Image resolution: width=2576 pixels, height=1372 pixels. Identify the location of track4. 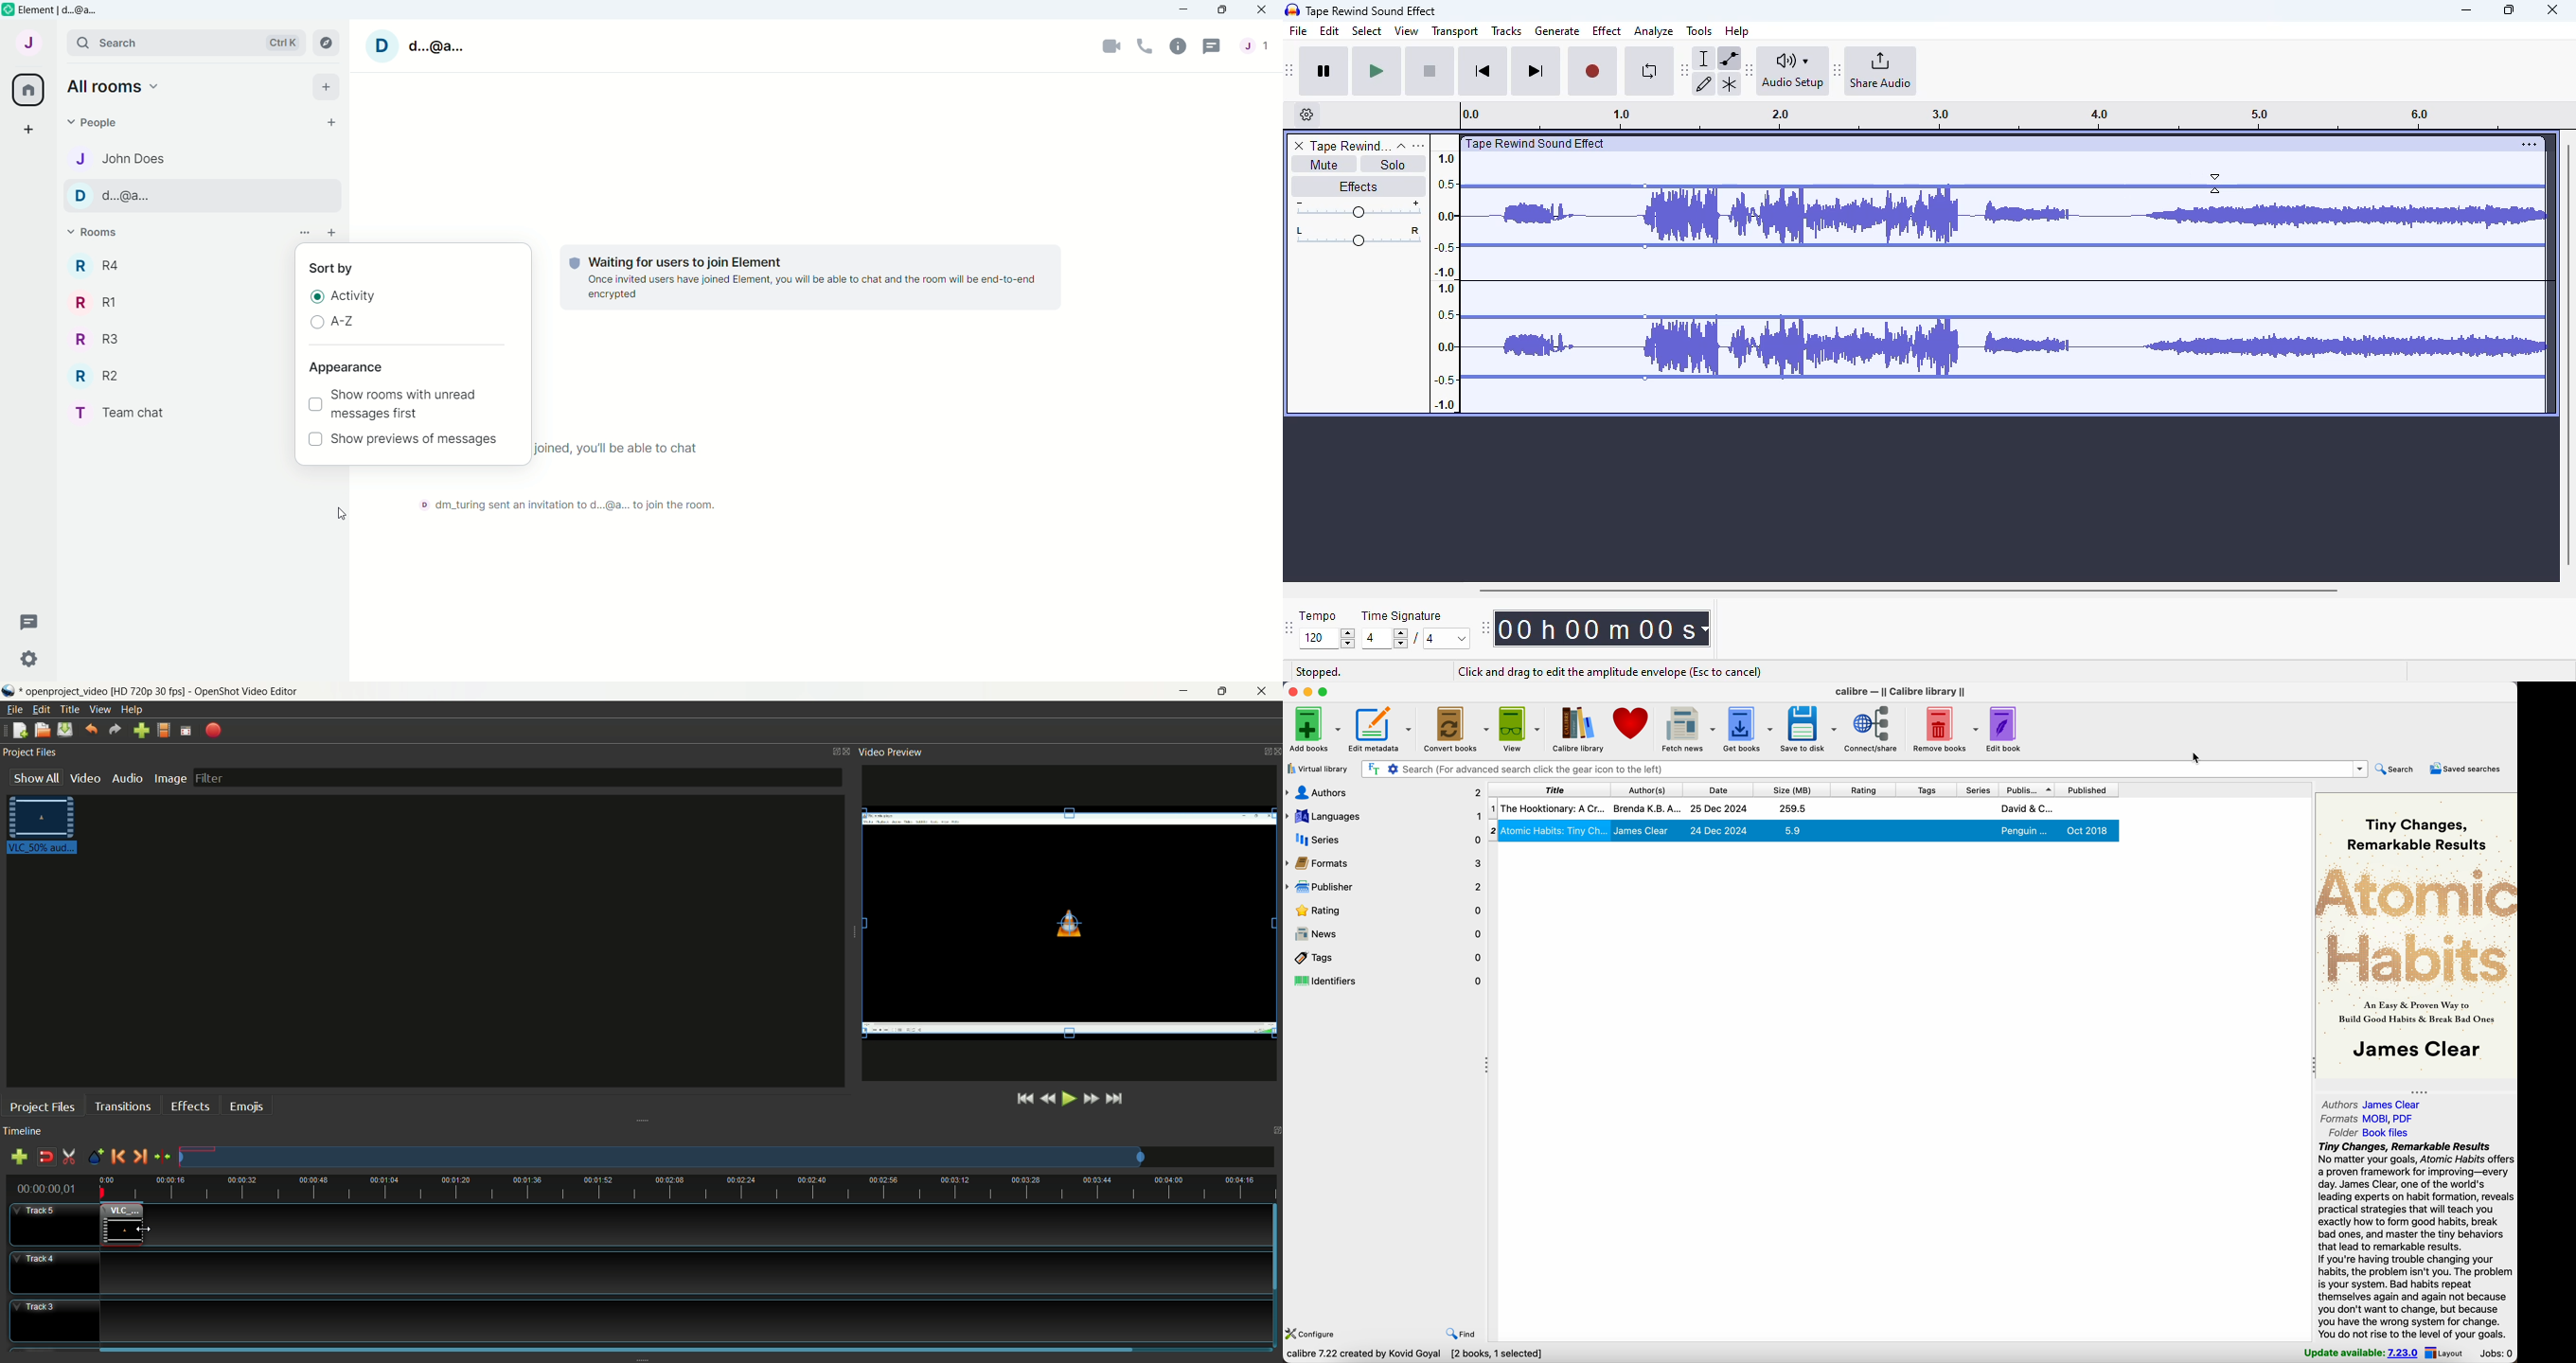
(57, 1274).